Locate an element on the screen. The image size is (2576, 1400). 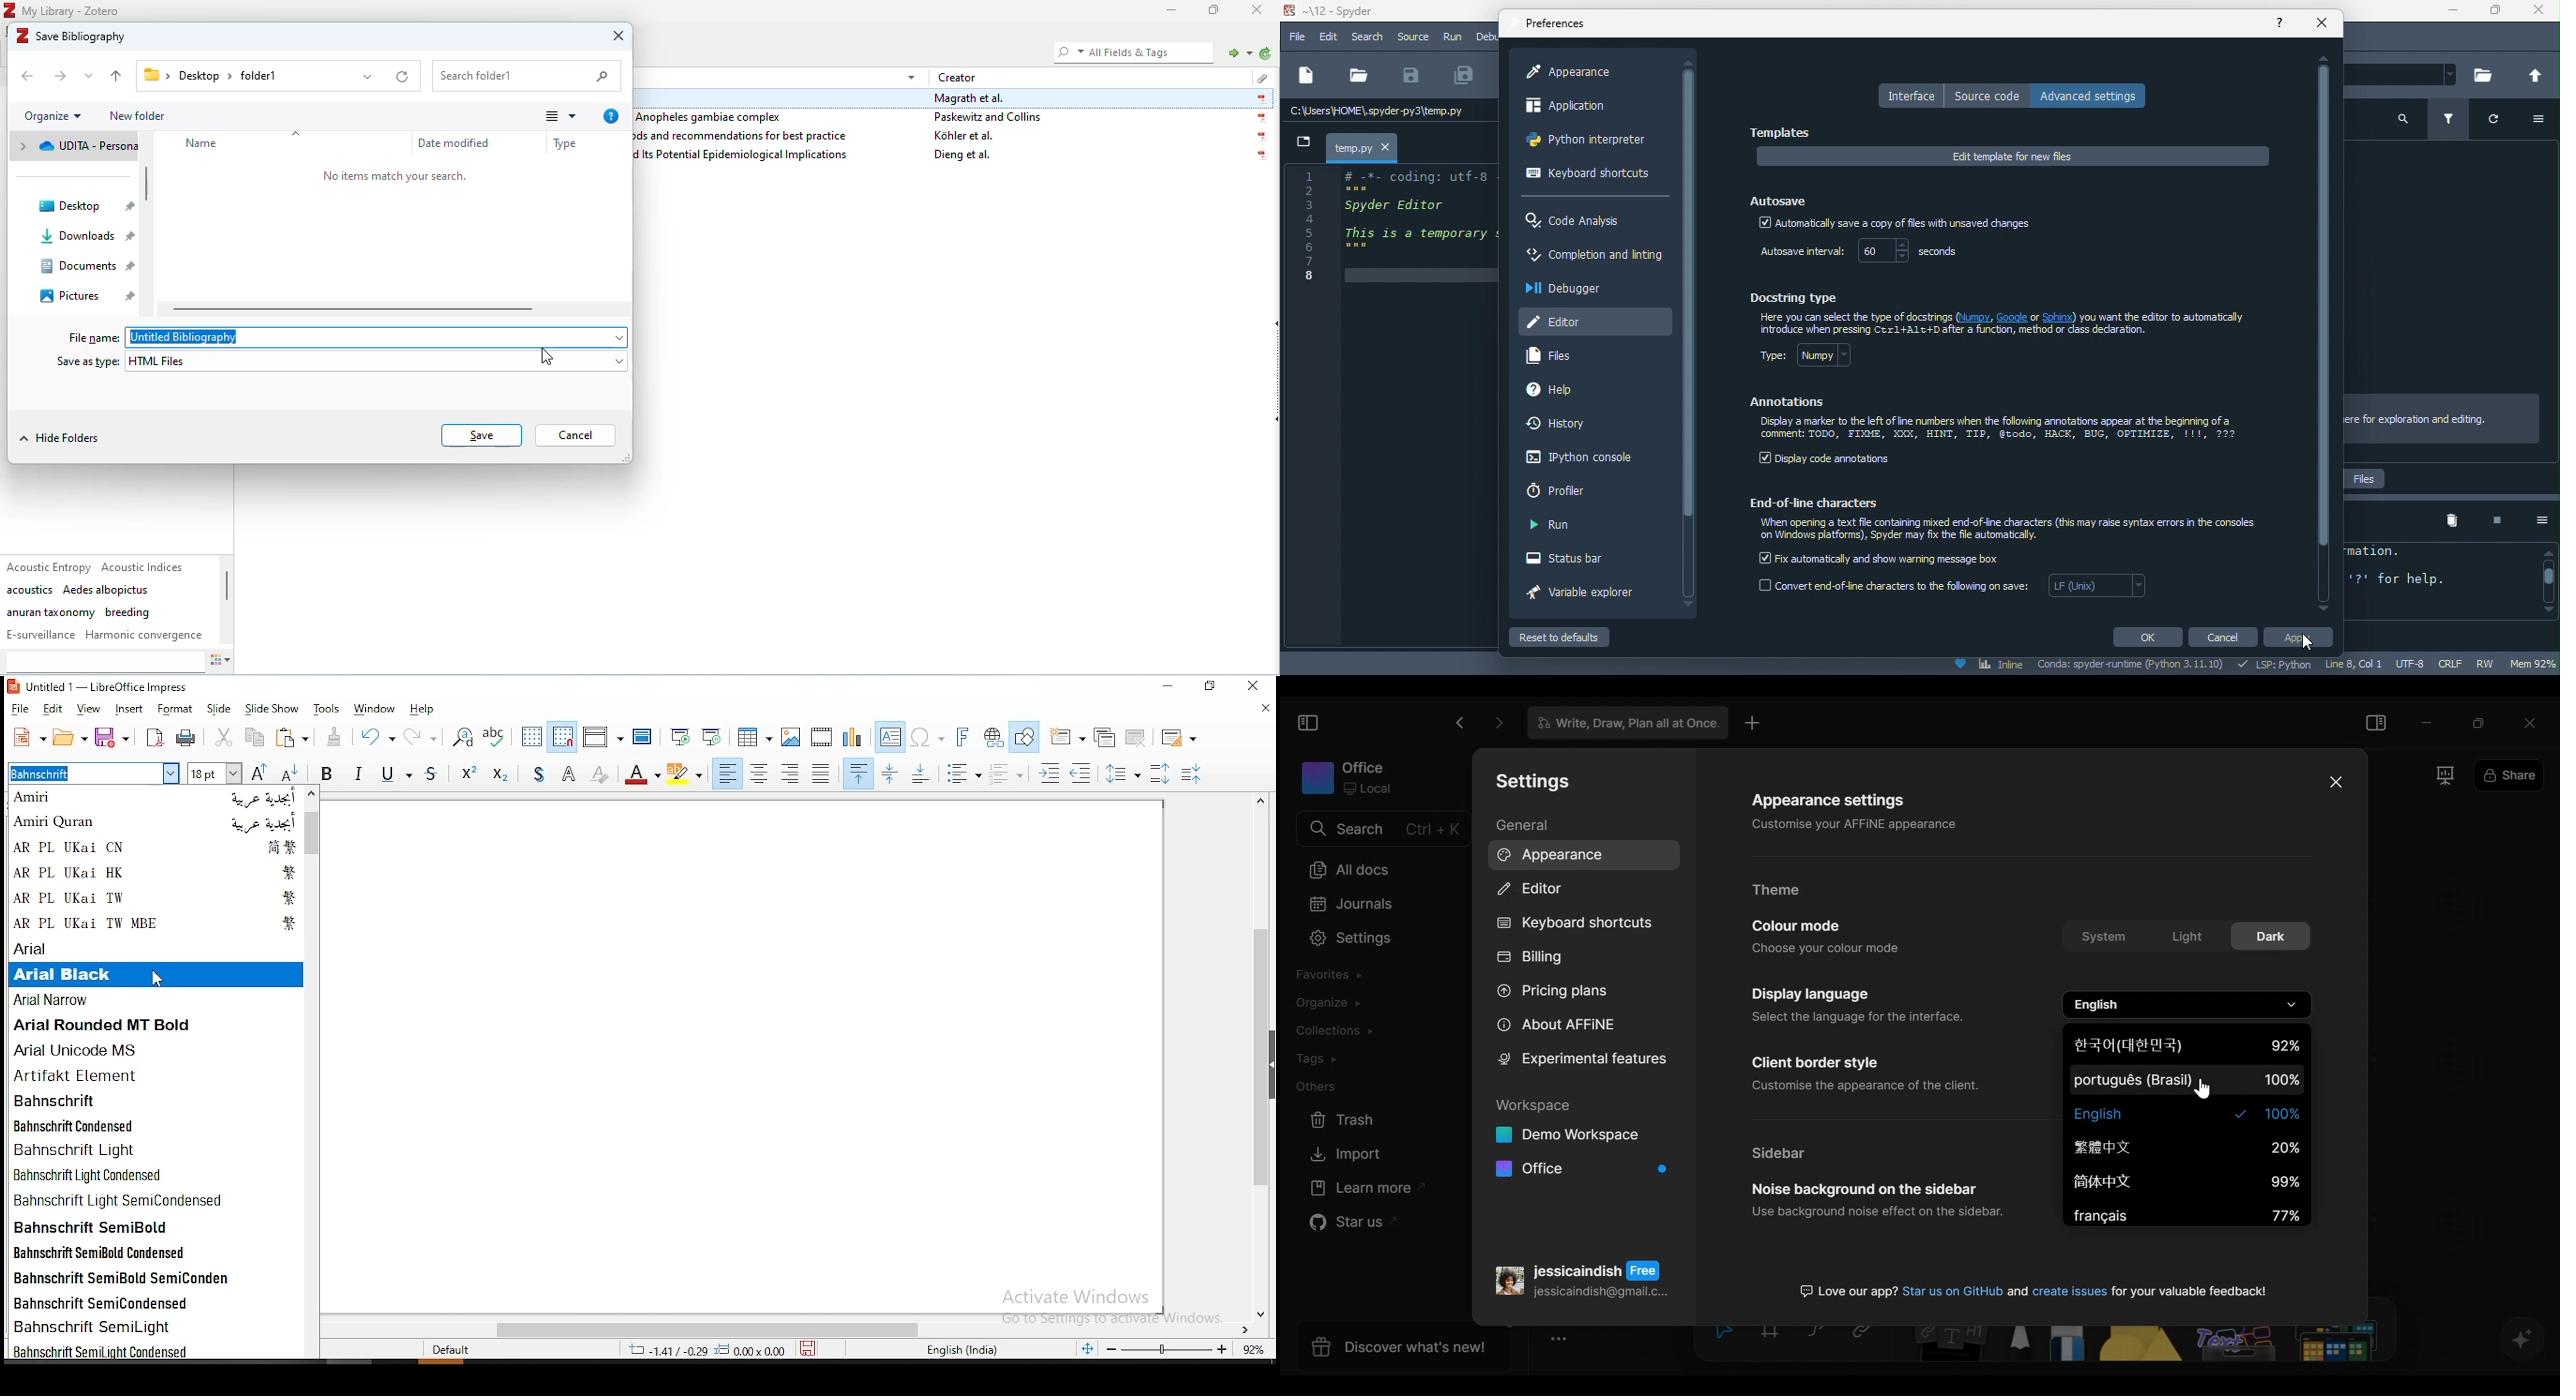
Display settings is located at coordinates (1855, 1003).